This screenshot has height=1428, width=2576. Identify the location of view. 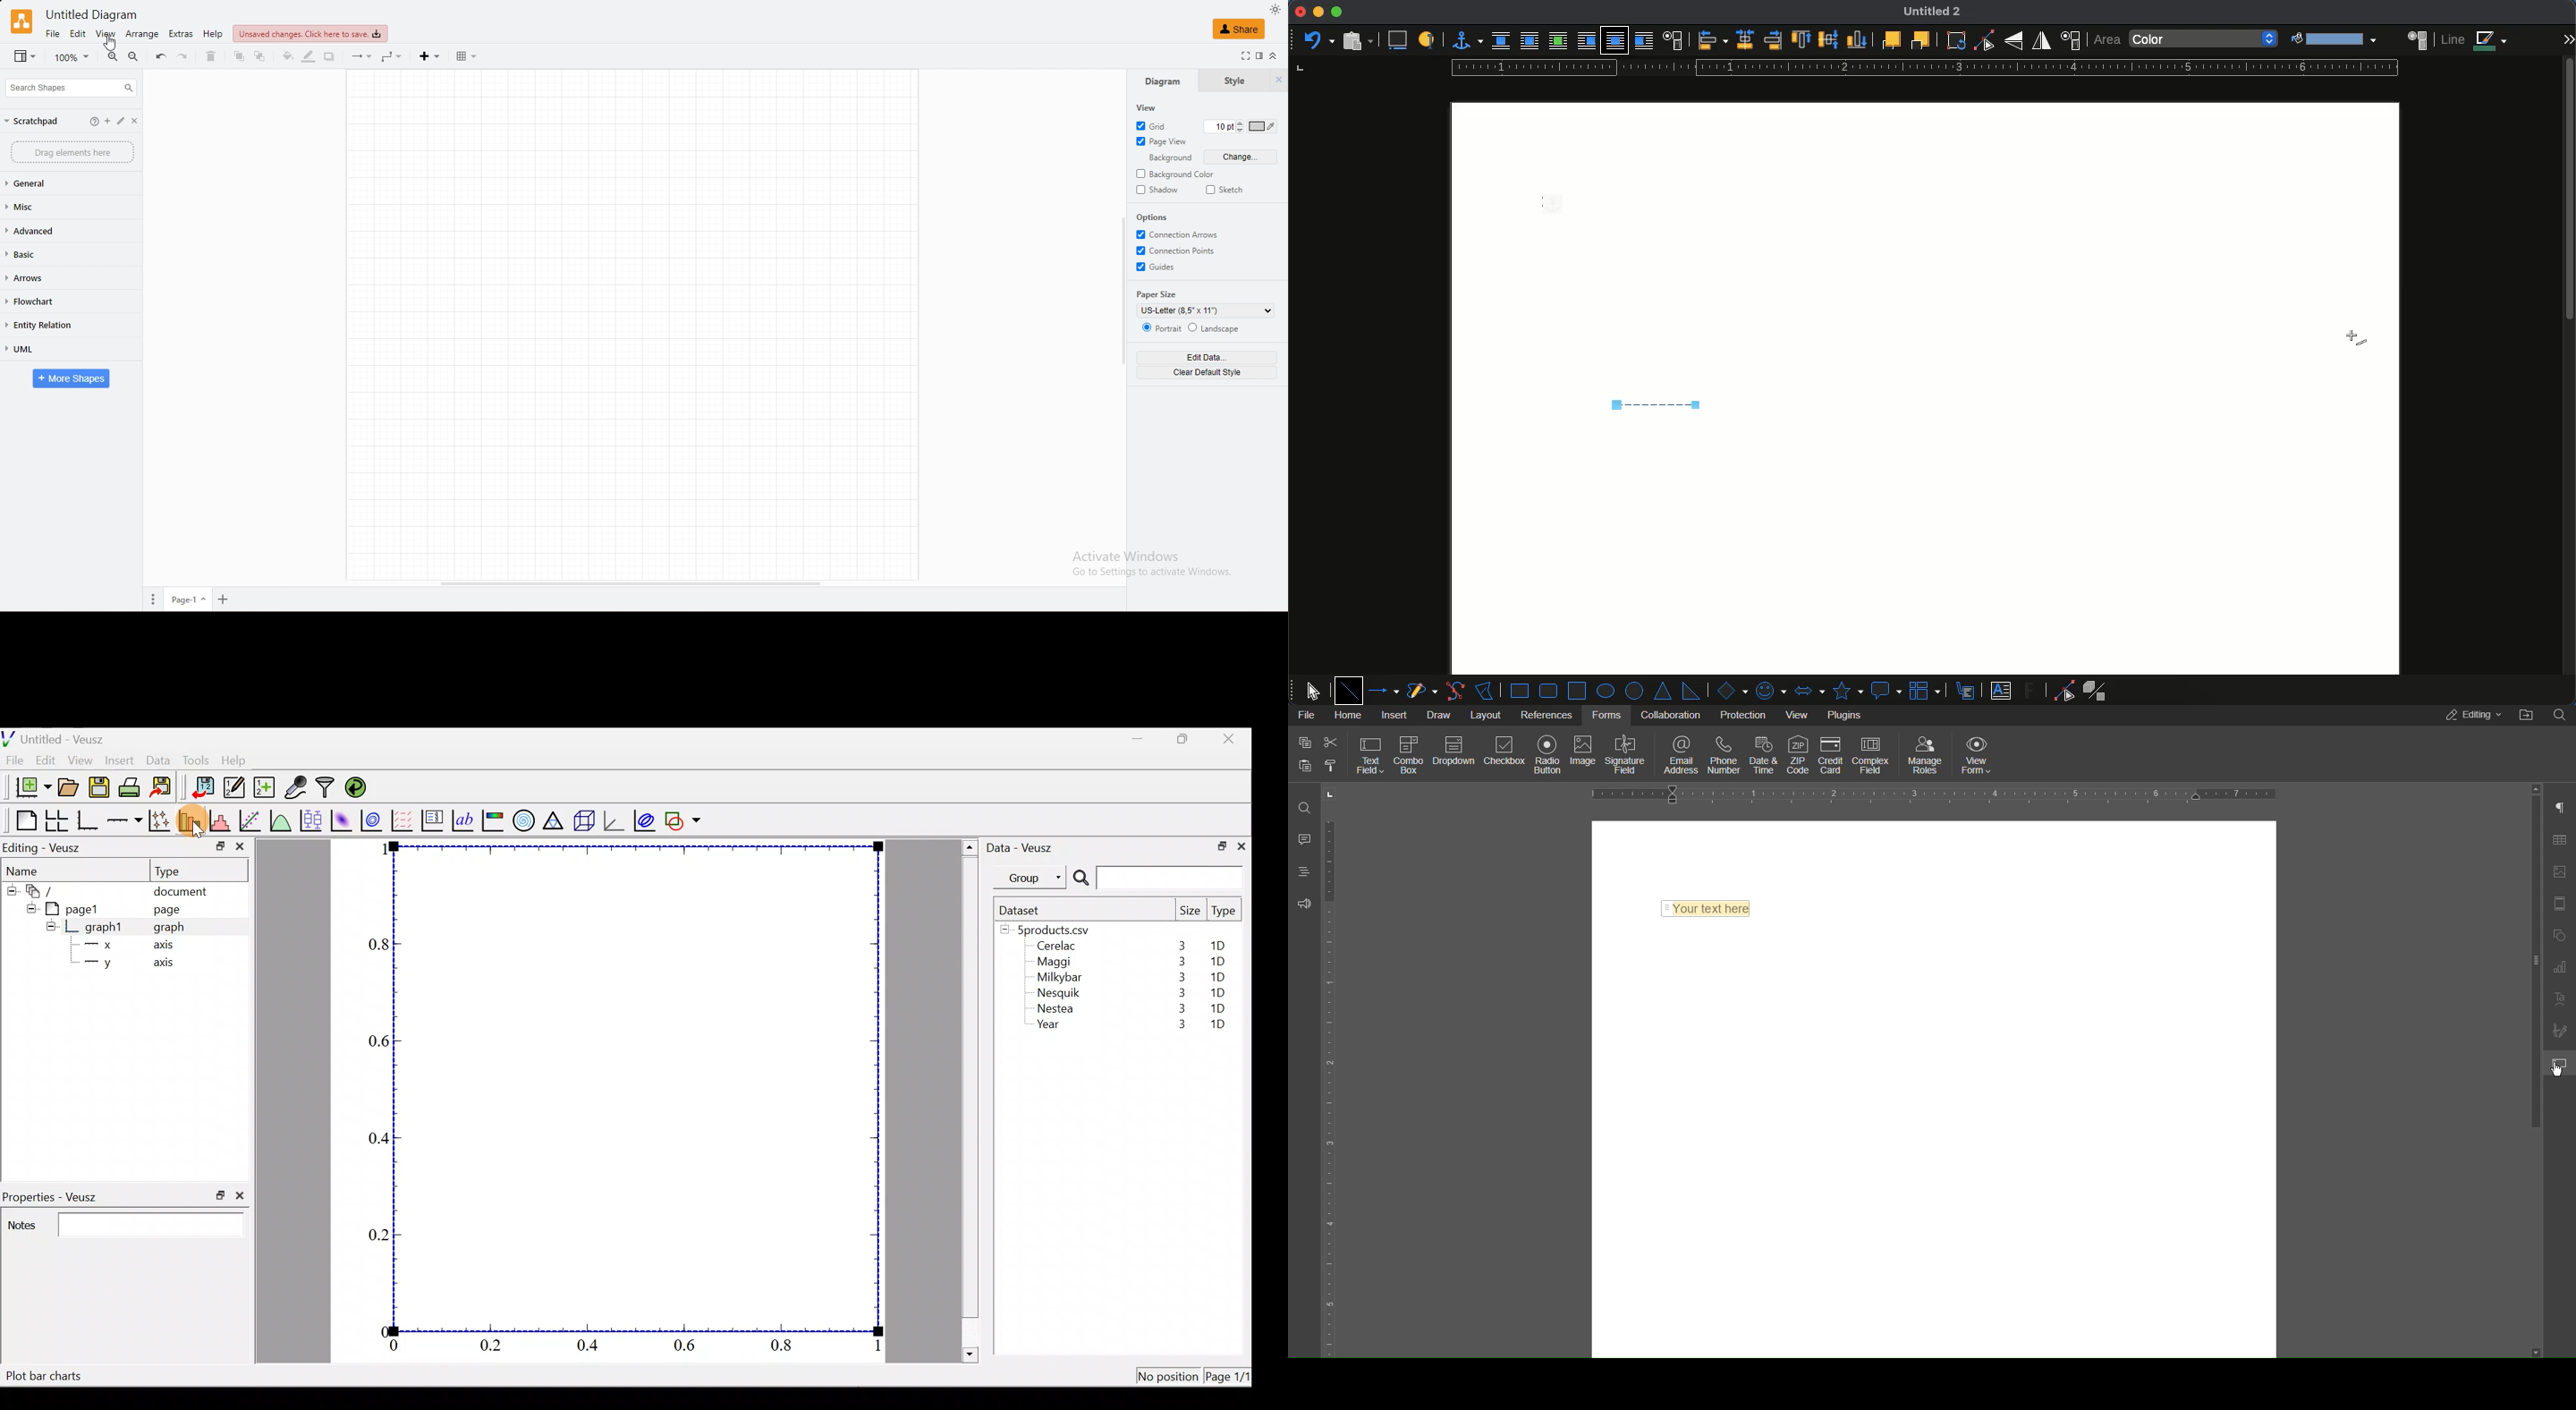
(1145, 108).